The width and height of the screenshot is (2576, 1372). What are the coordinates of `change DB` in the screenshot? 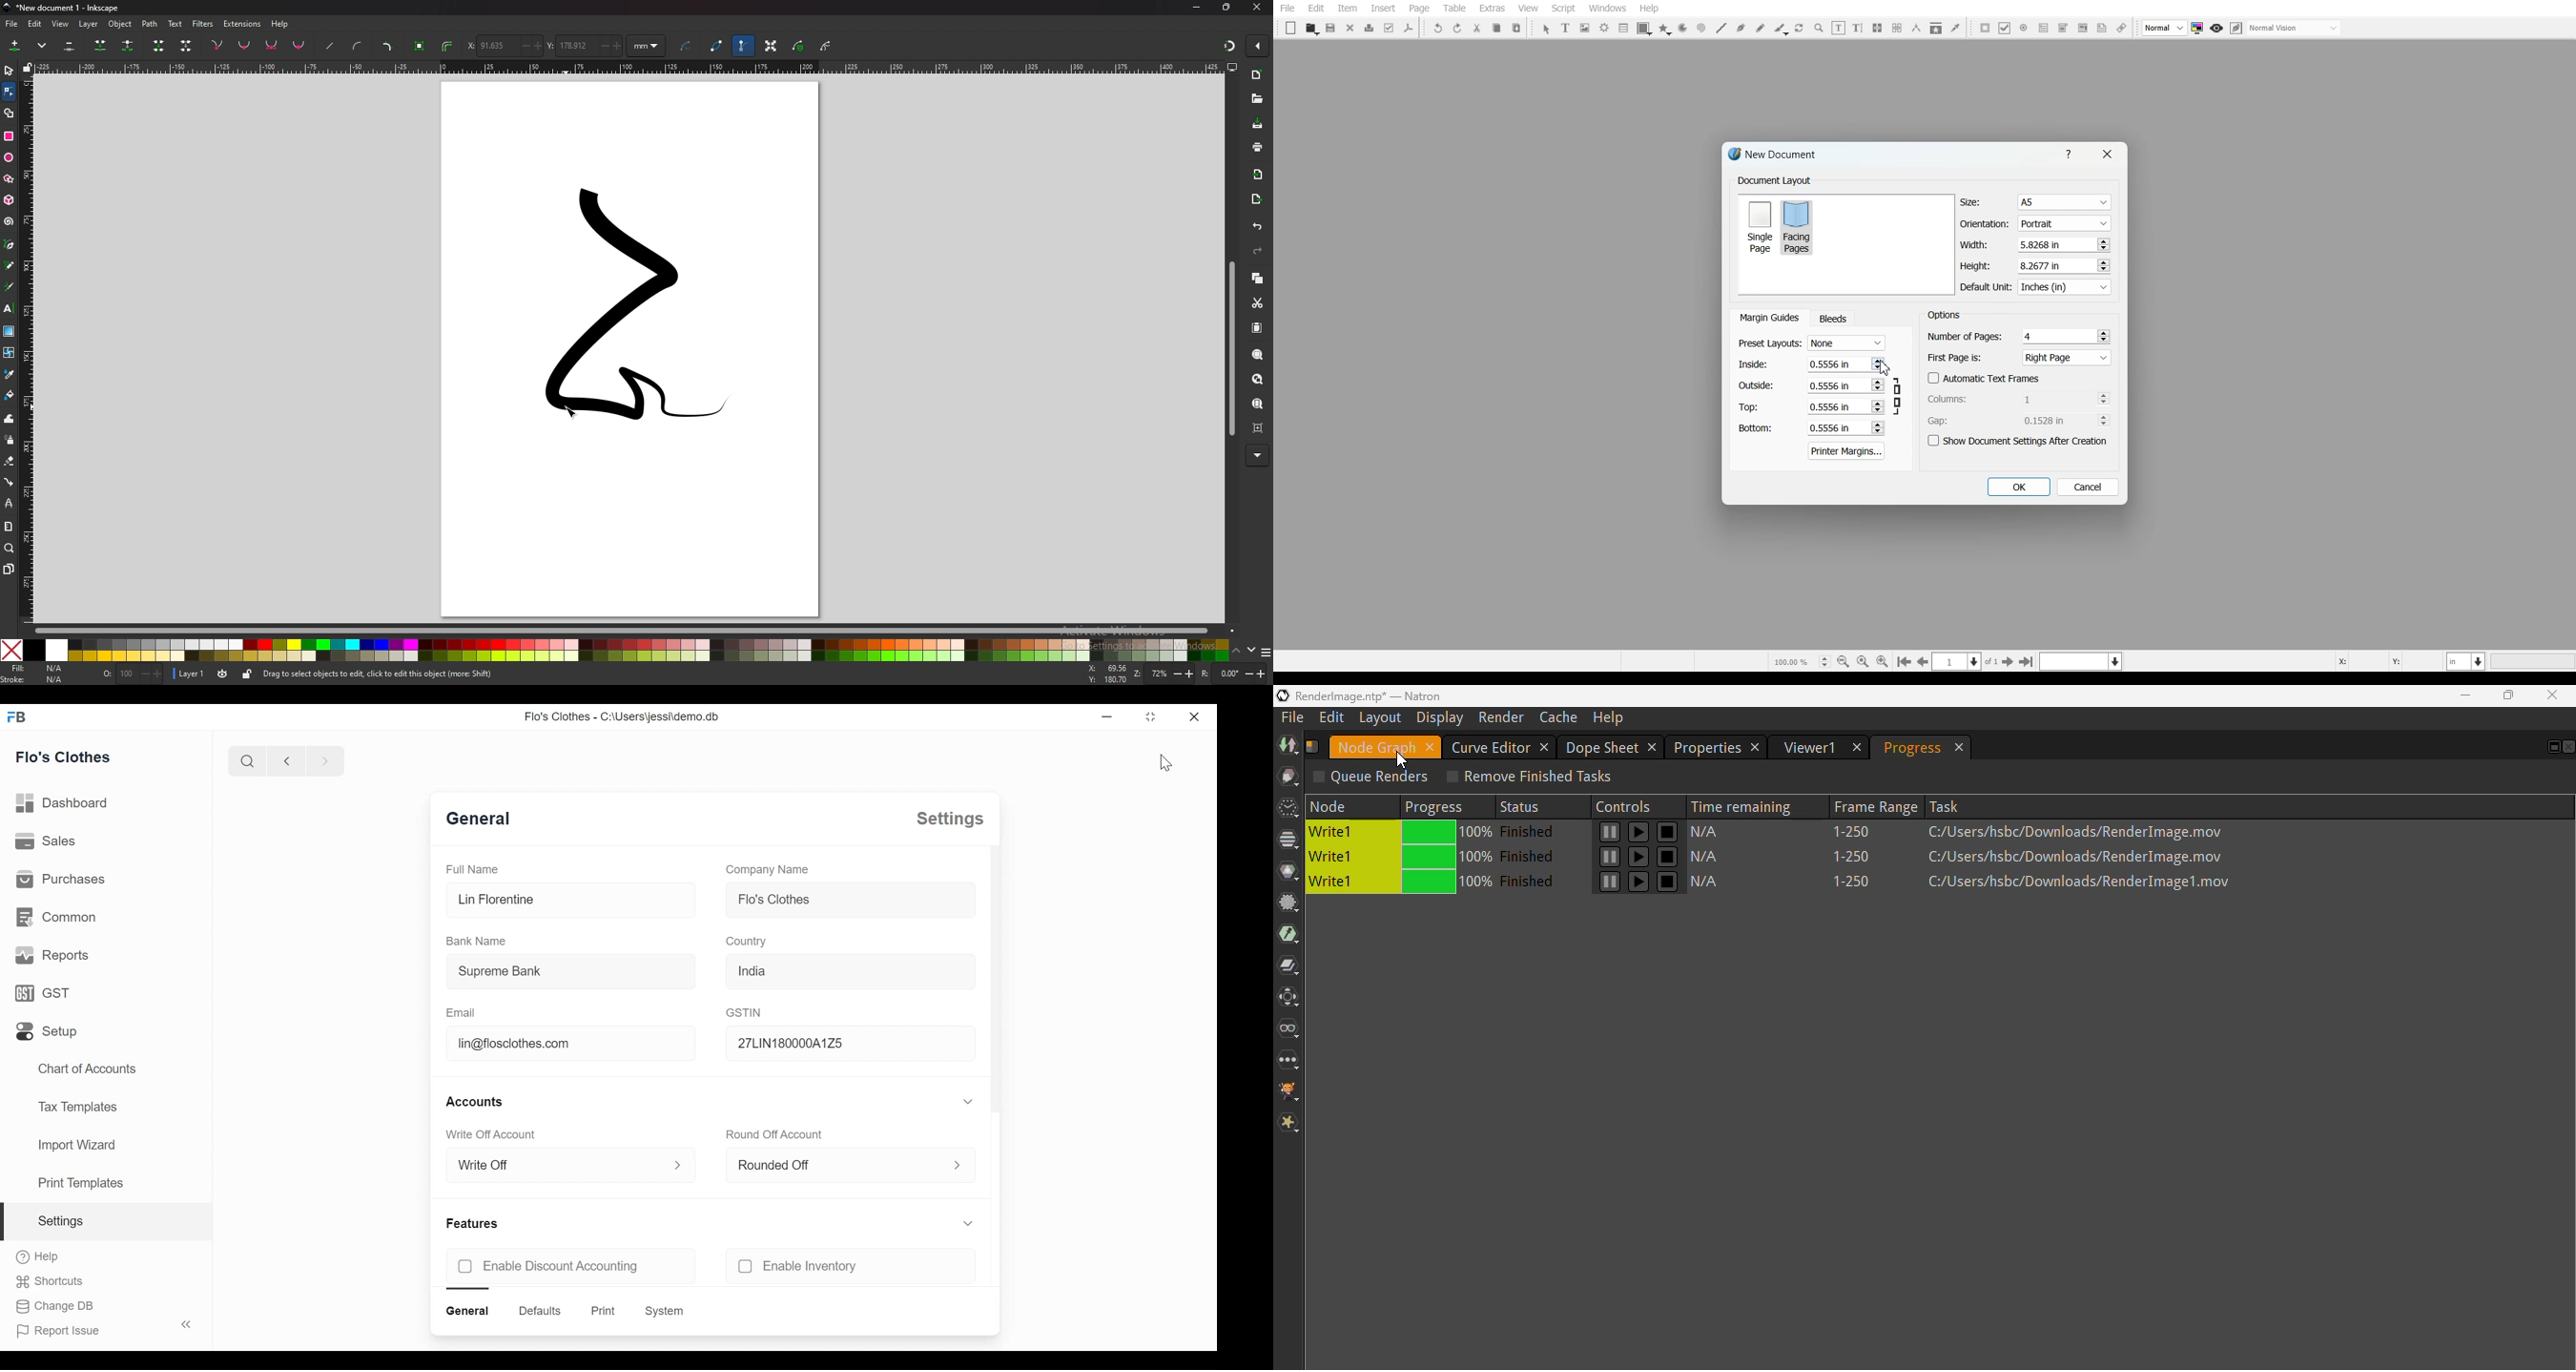 It's located at (53, 1307).